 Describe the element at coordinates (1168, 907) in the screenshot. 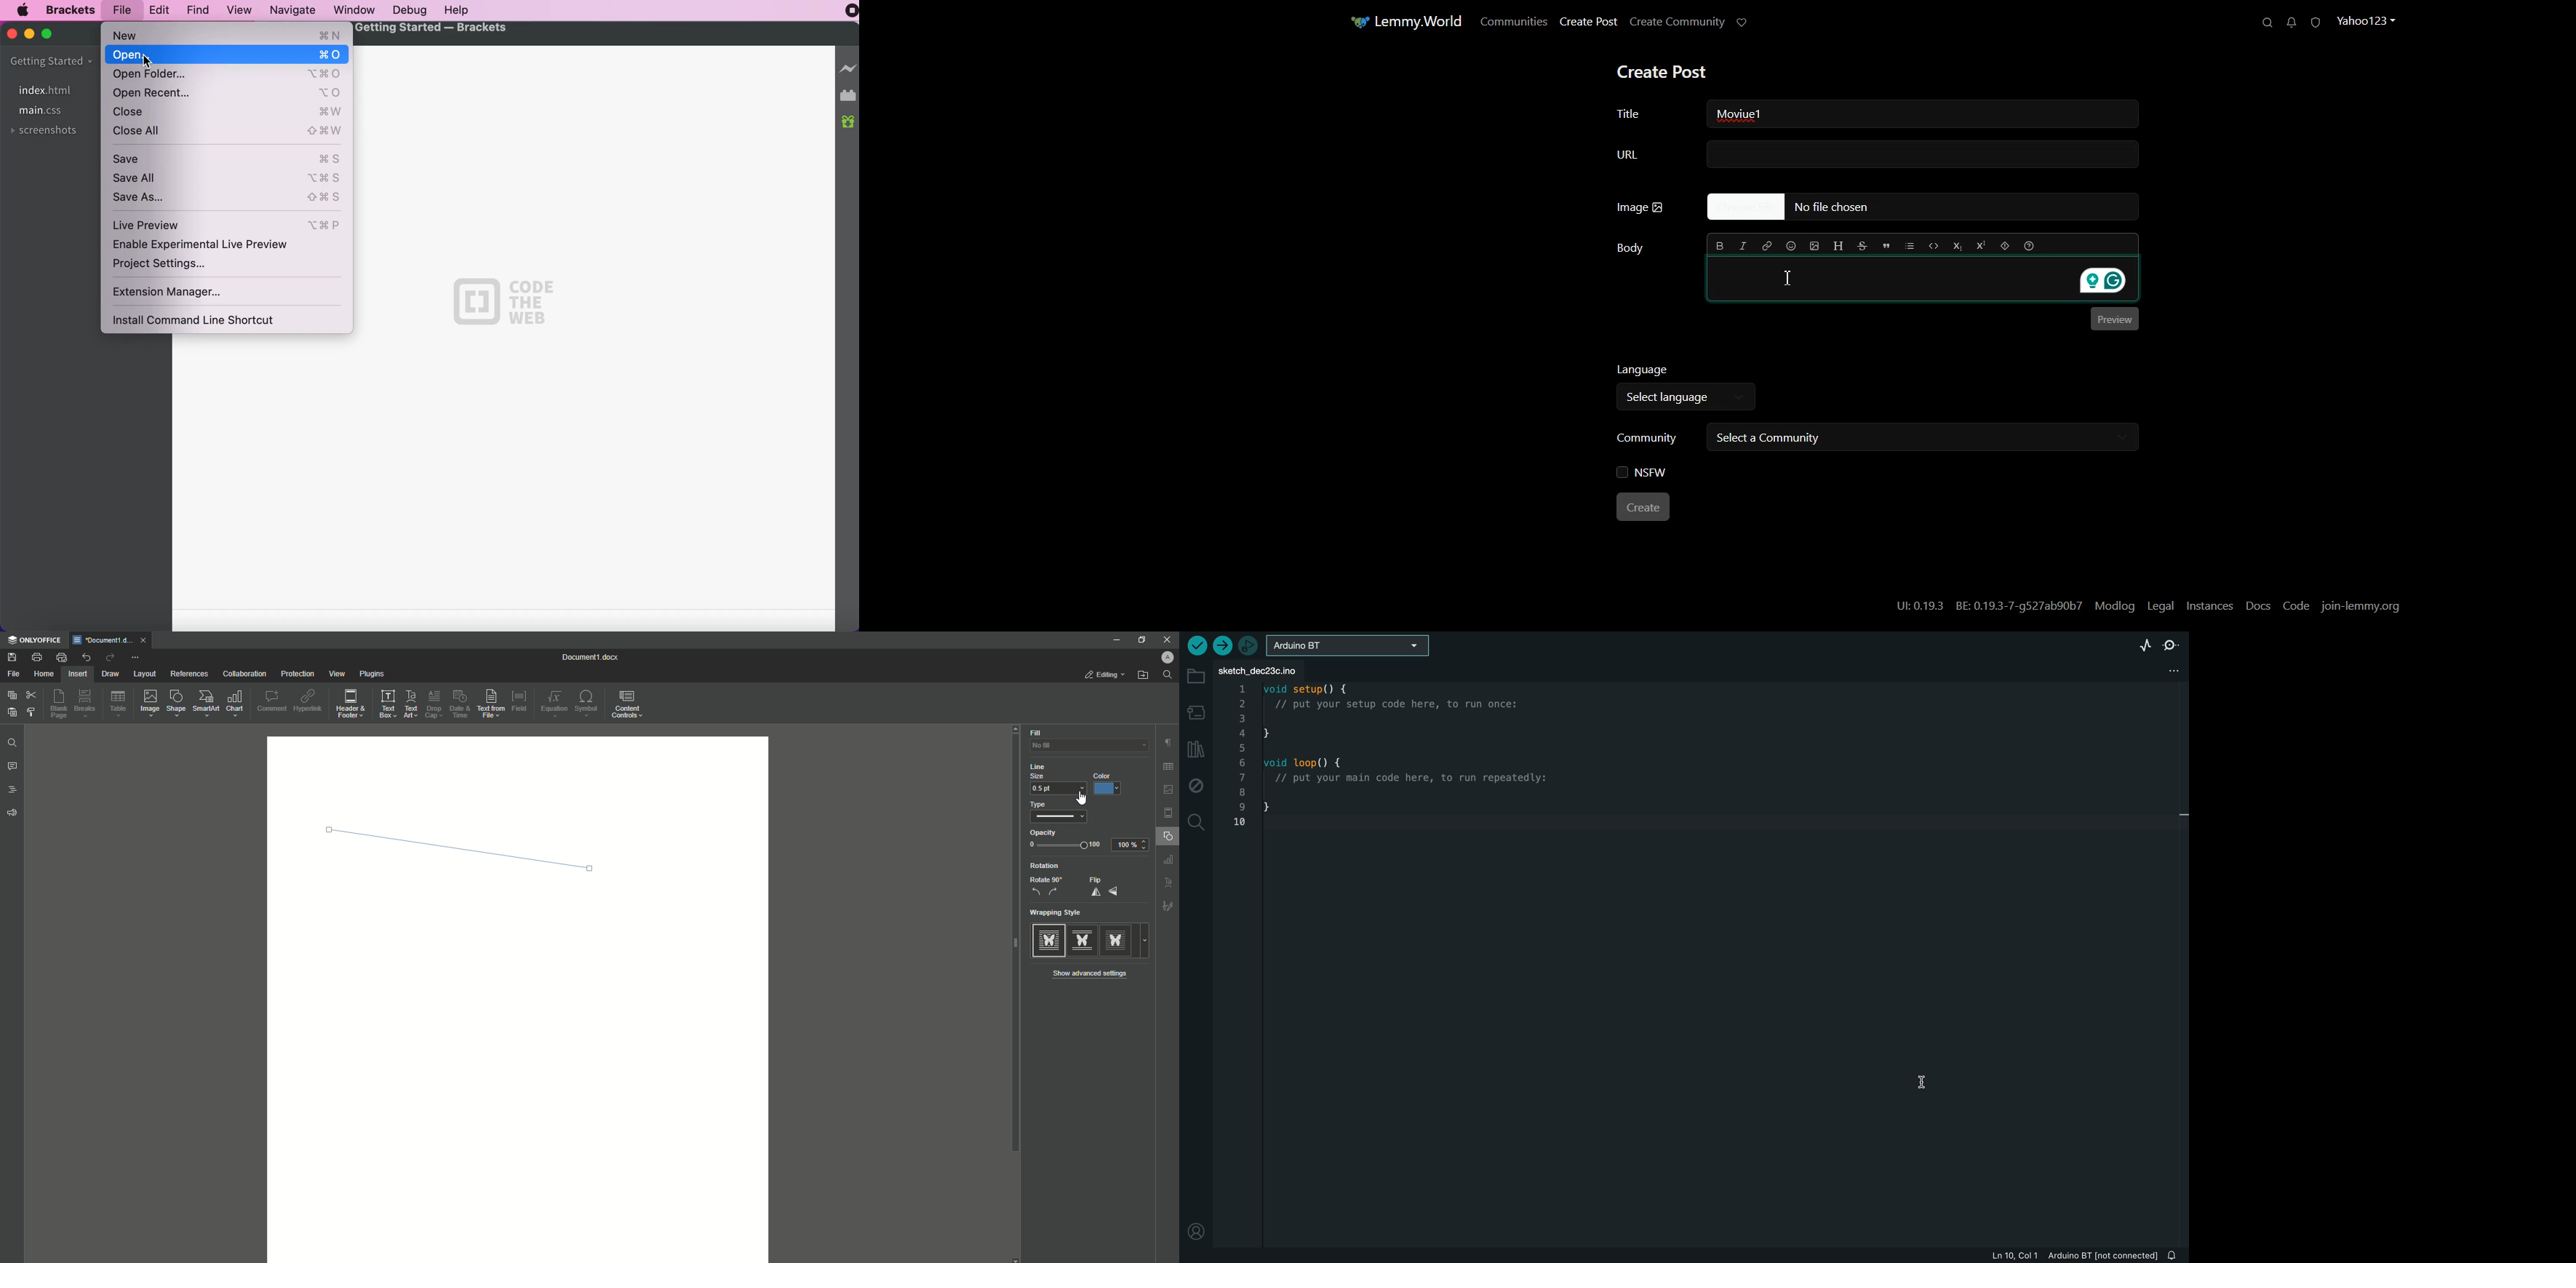

I see `` at that location.